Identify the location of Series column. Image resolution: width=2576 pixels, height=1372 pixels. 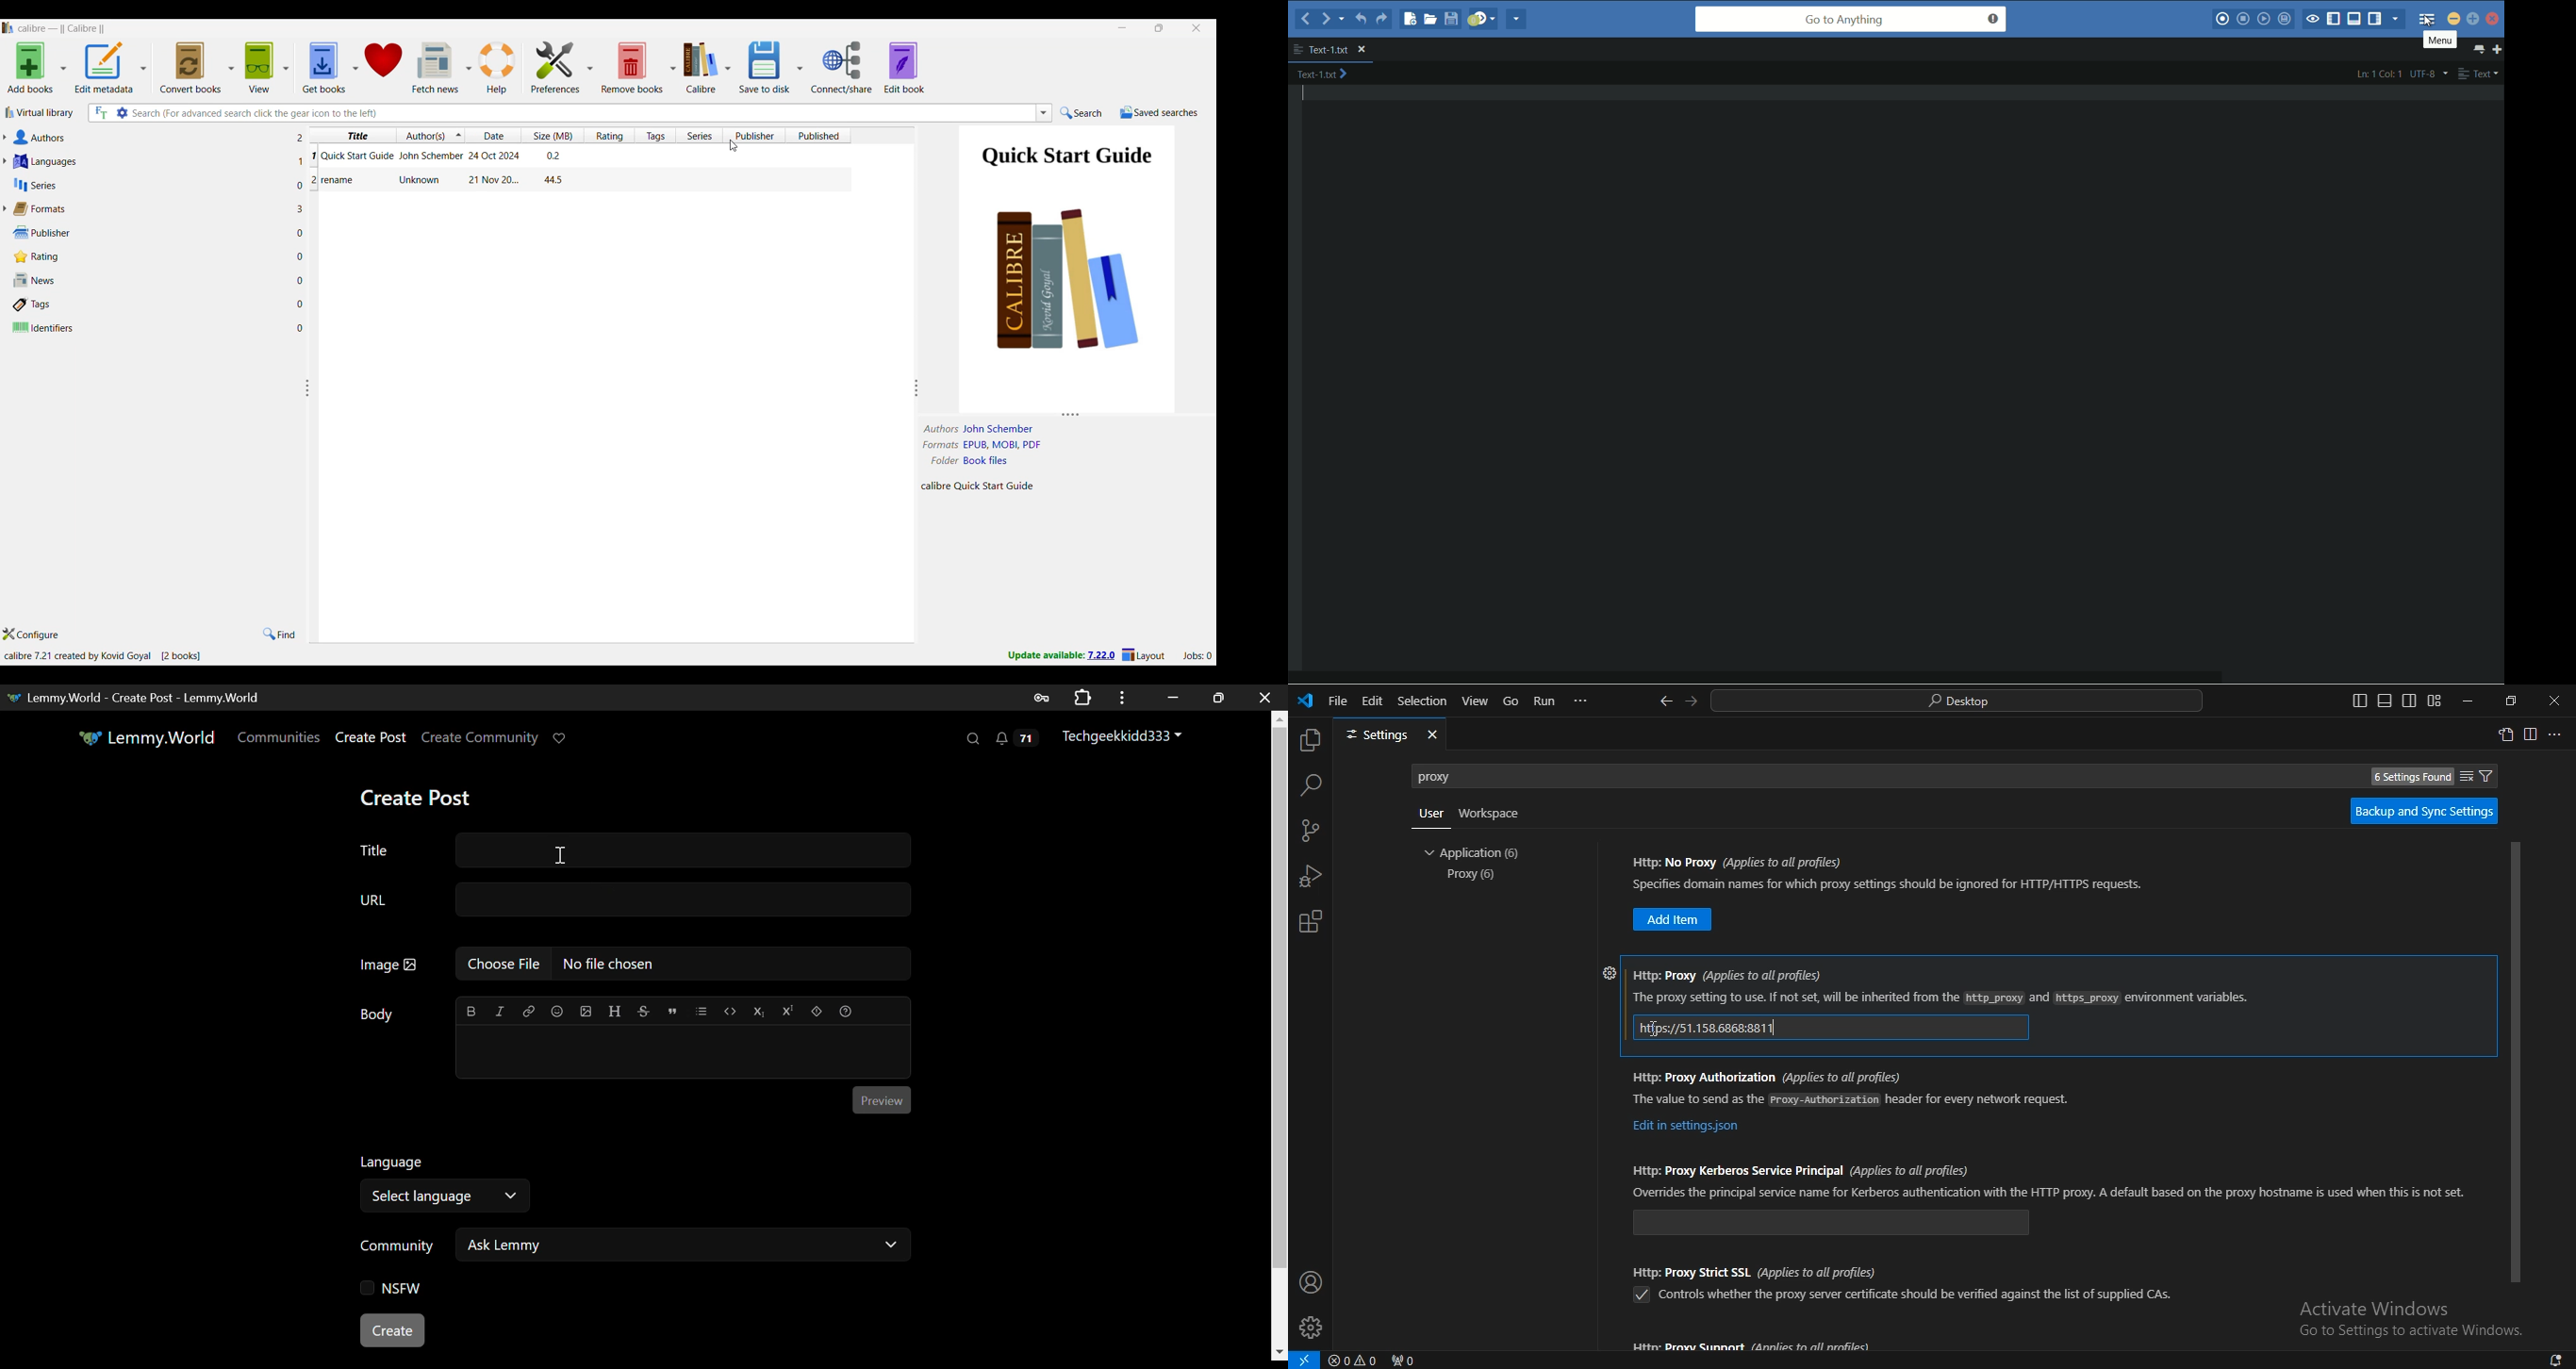
(699, 136).